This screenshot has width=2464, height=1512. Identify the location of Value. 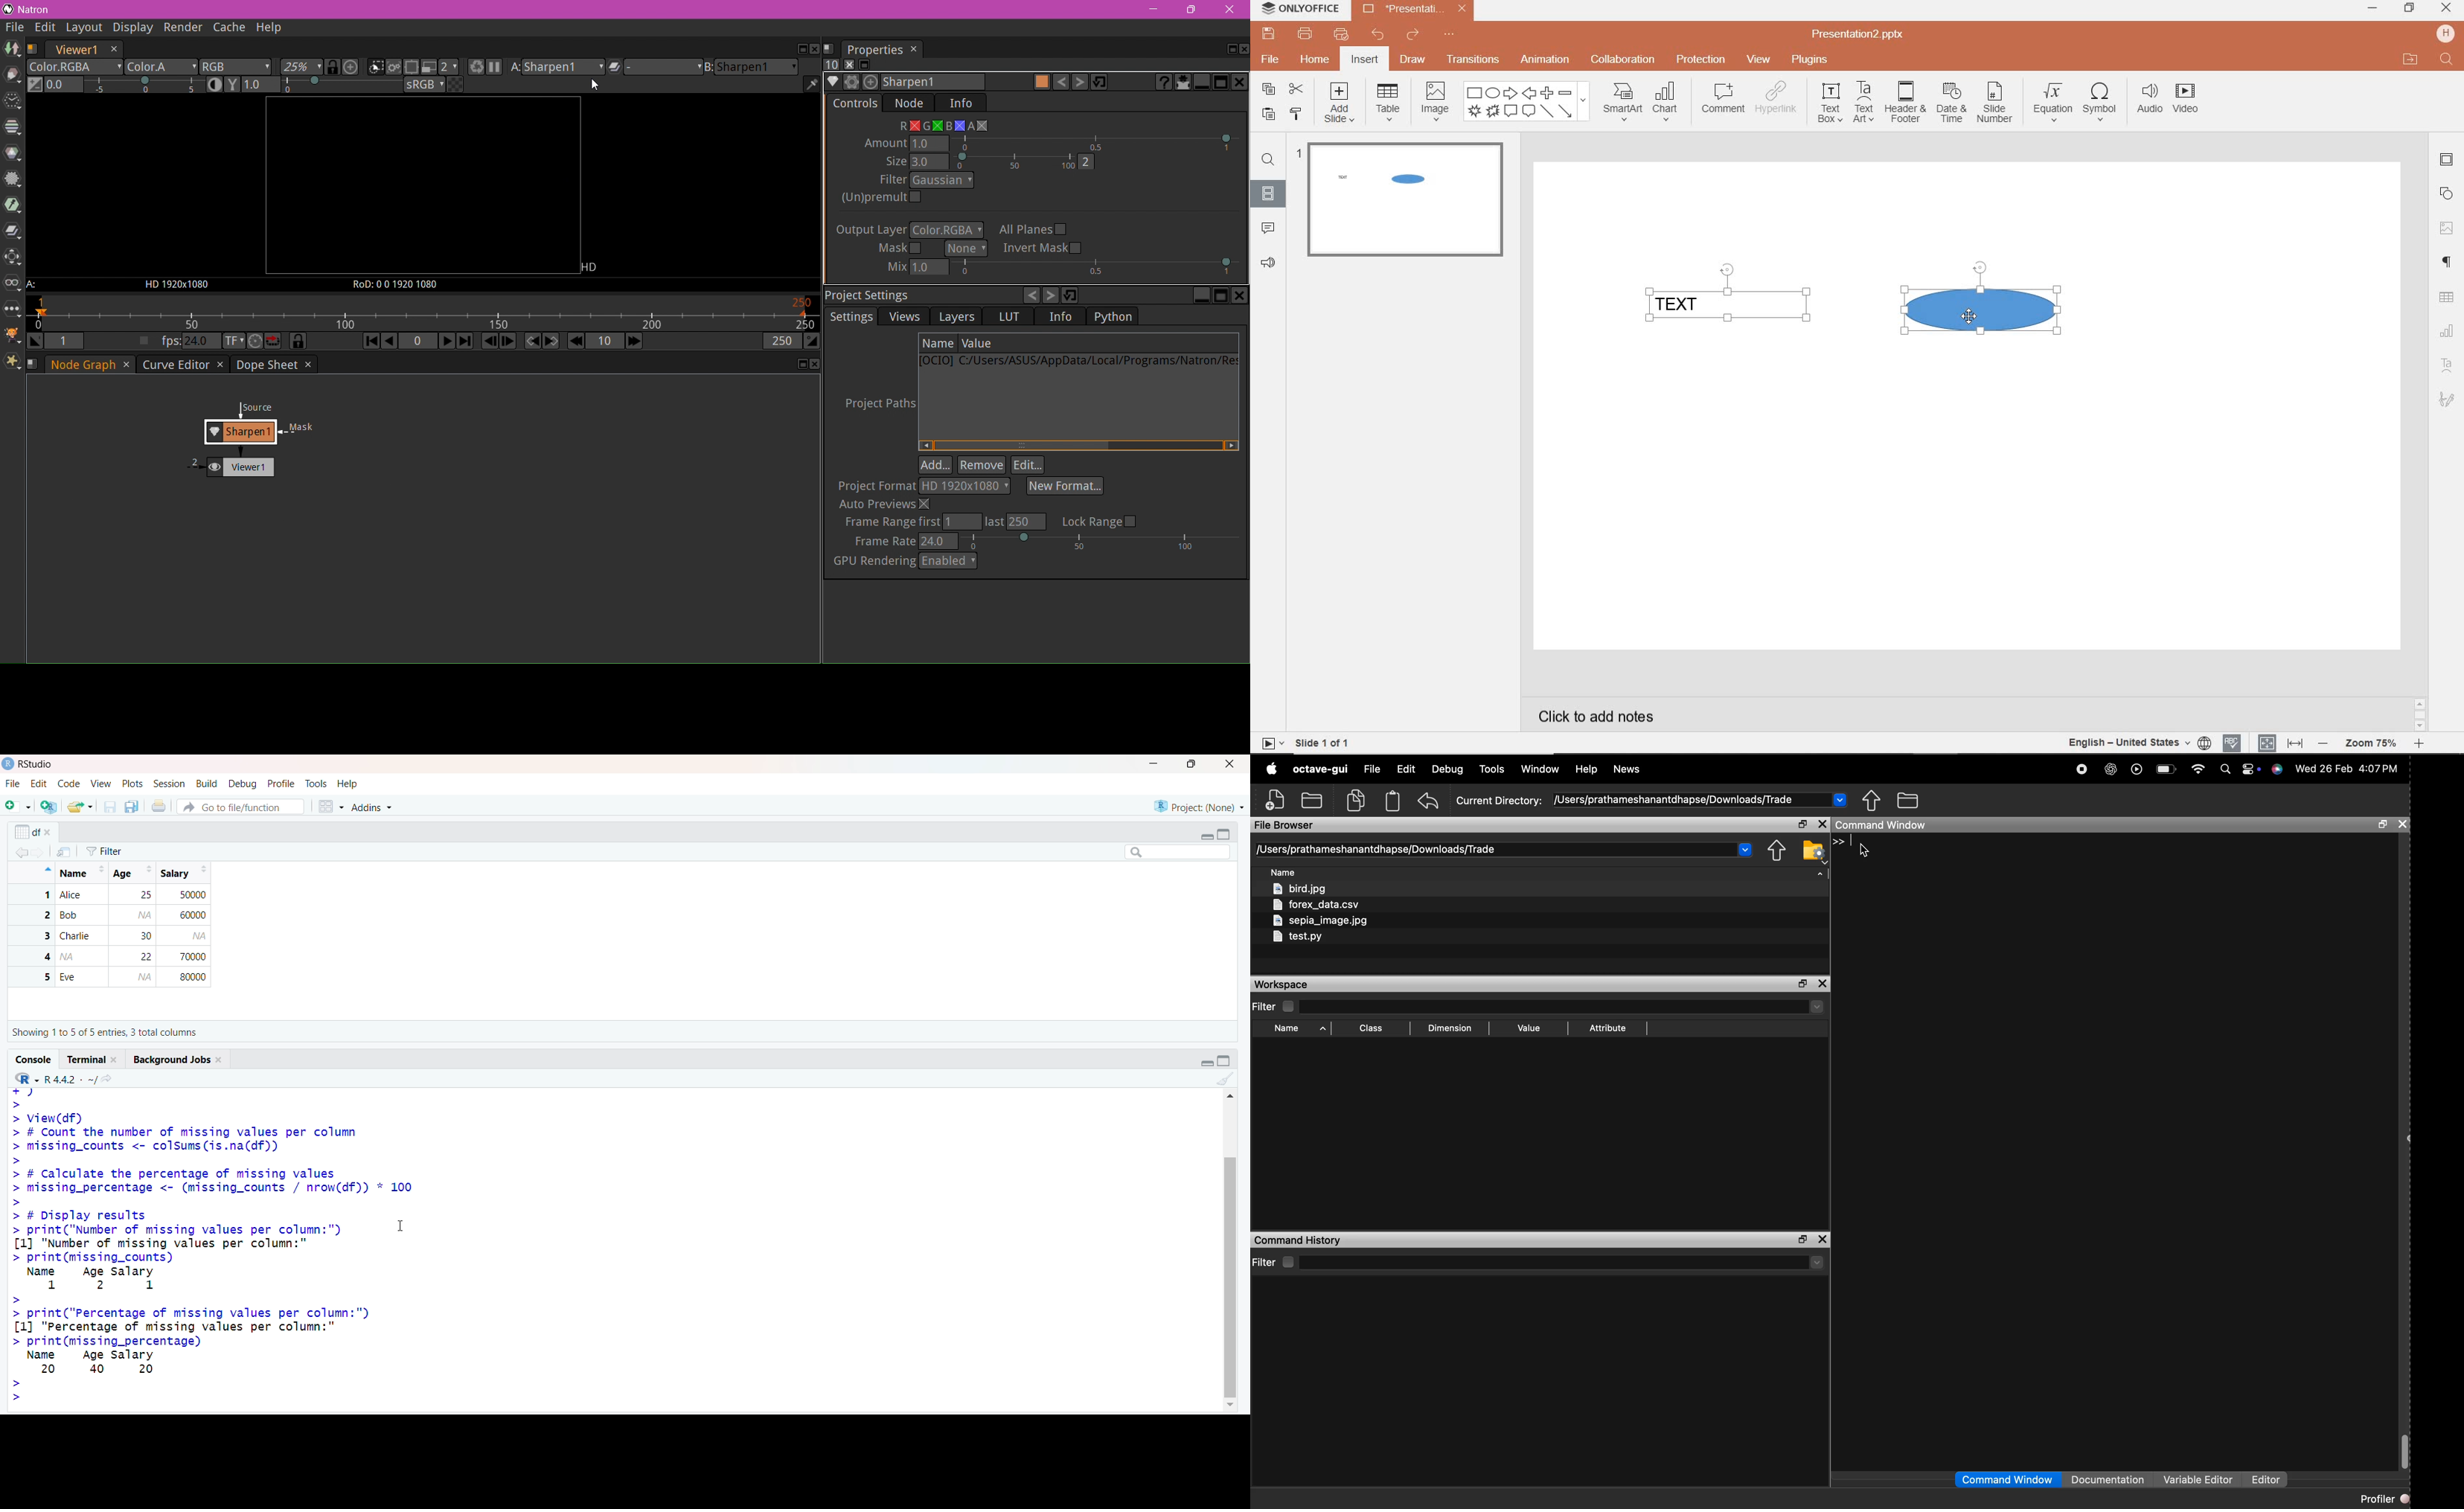
(979, 343).